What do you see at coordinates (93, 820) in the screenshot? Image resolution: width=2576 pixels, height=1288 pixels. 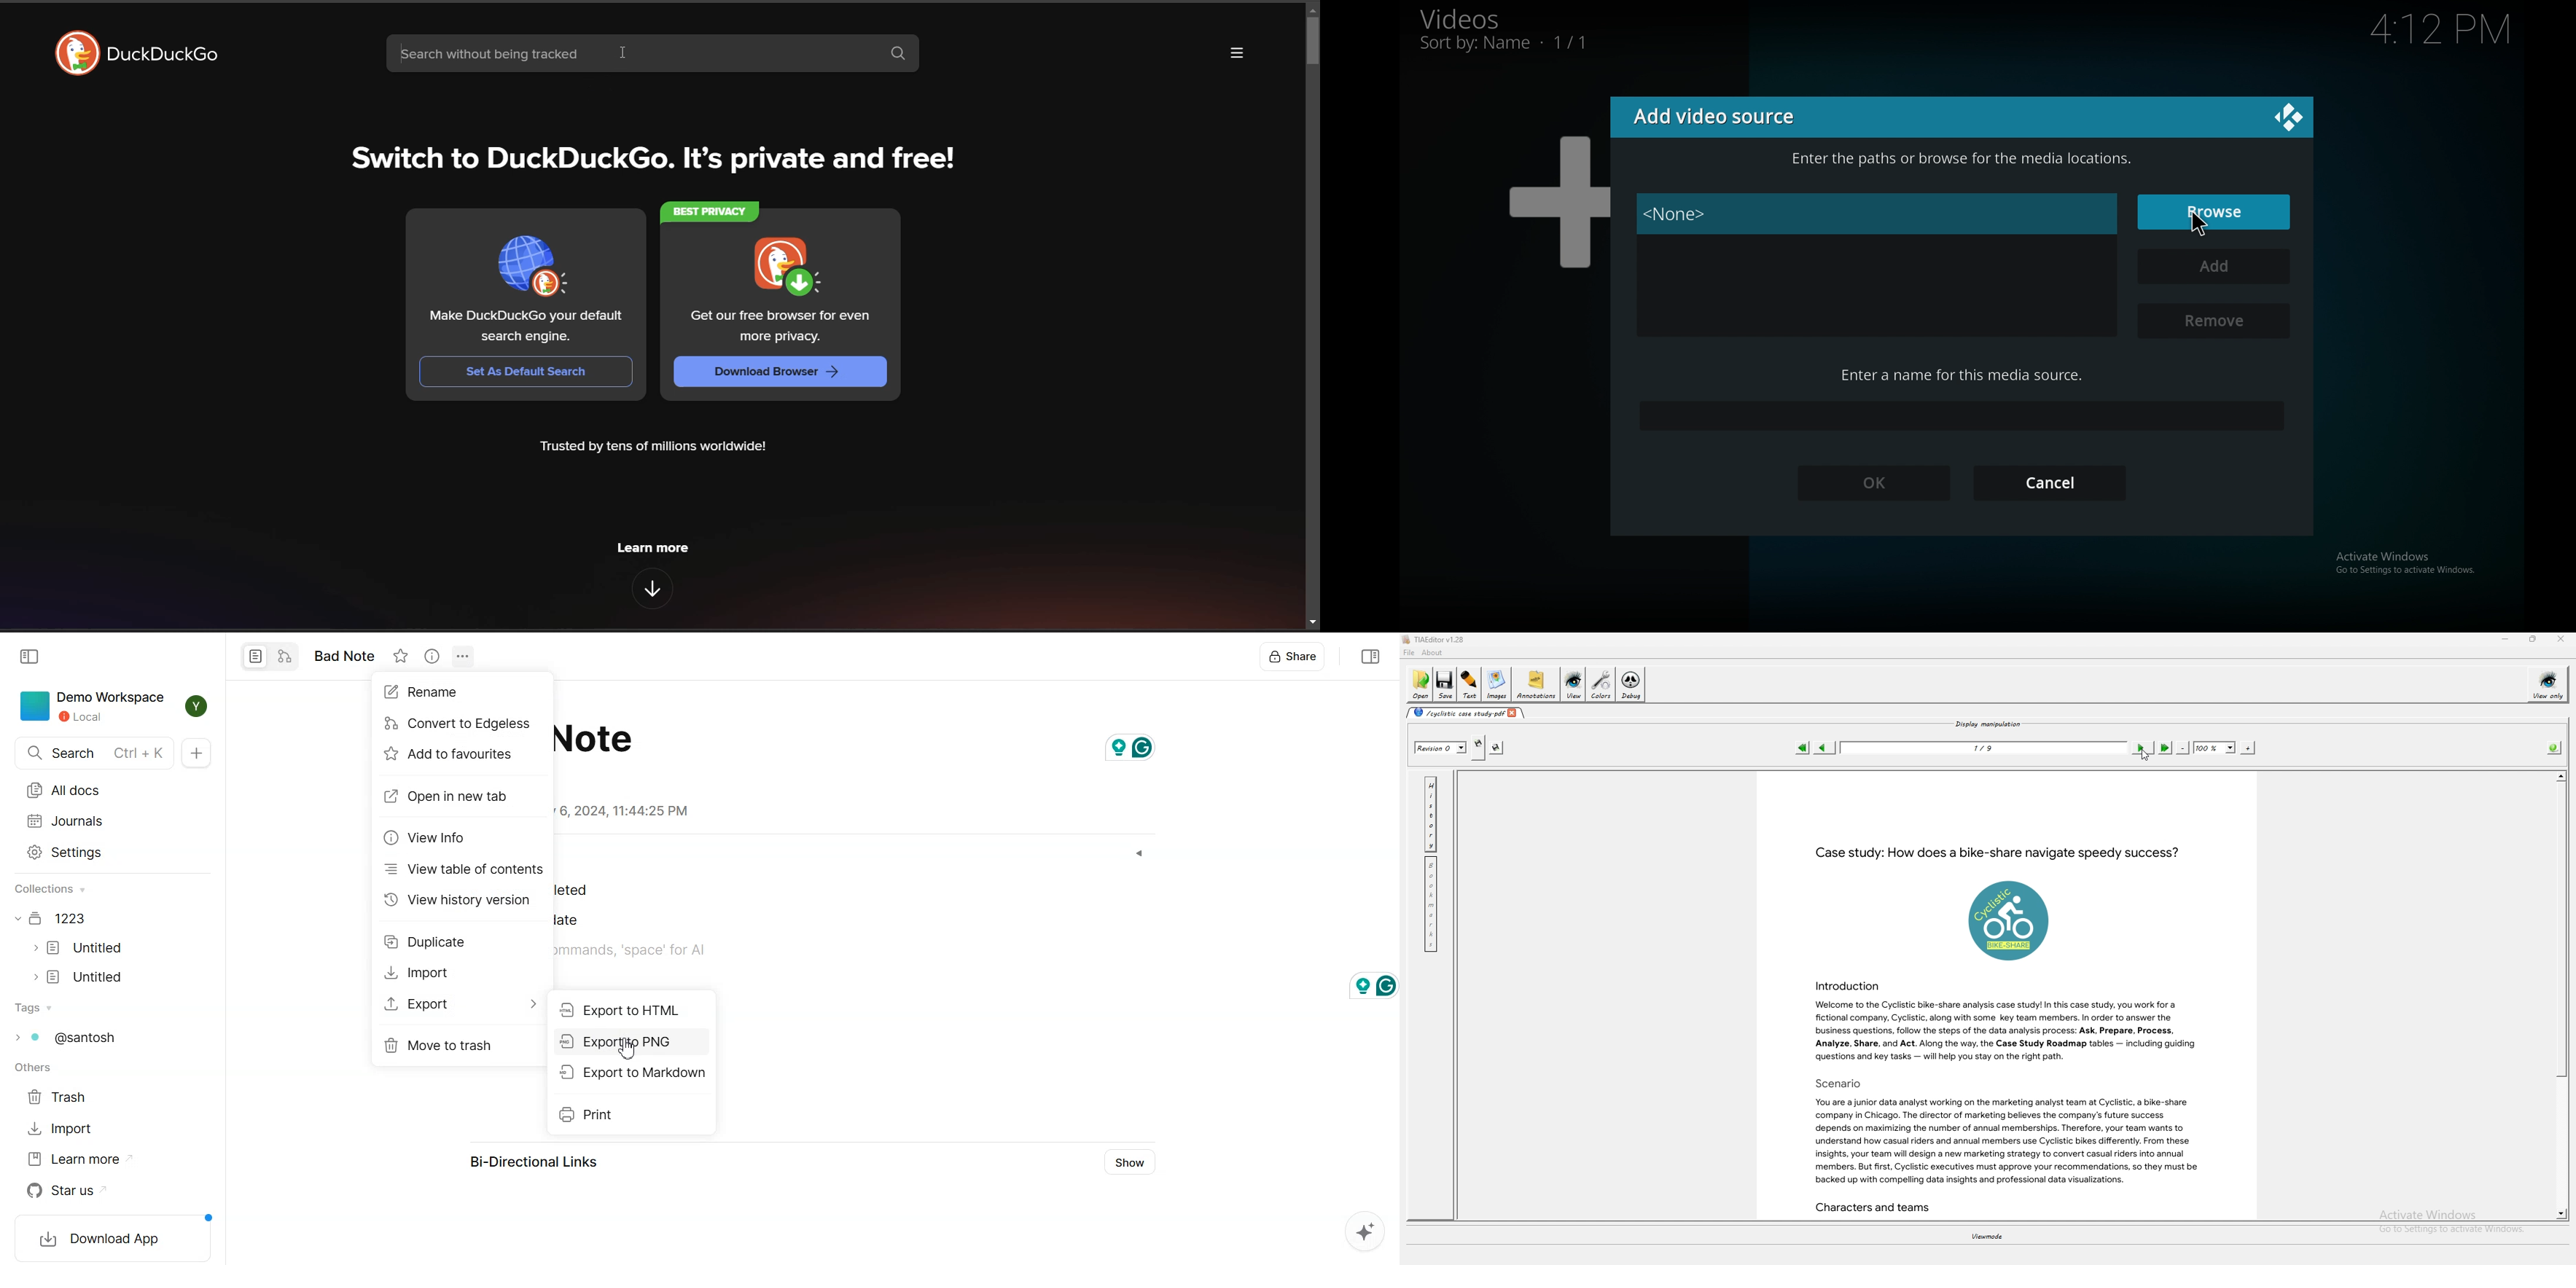 I see `Journals` at bounding box center [93, 820].